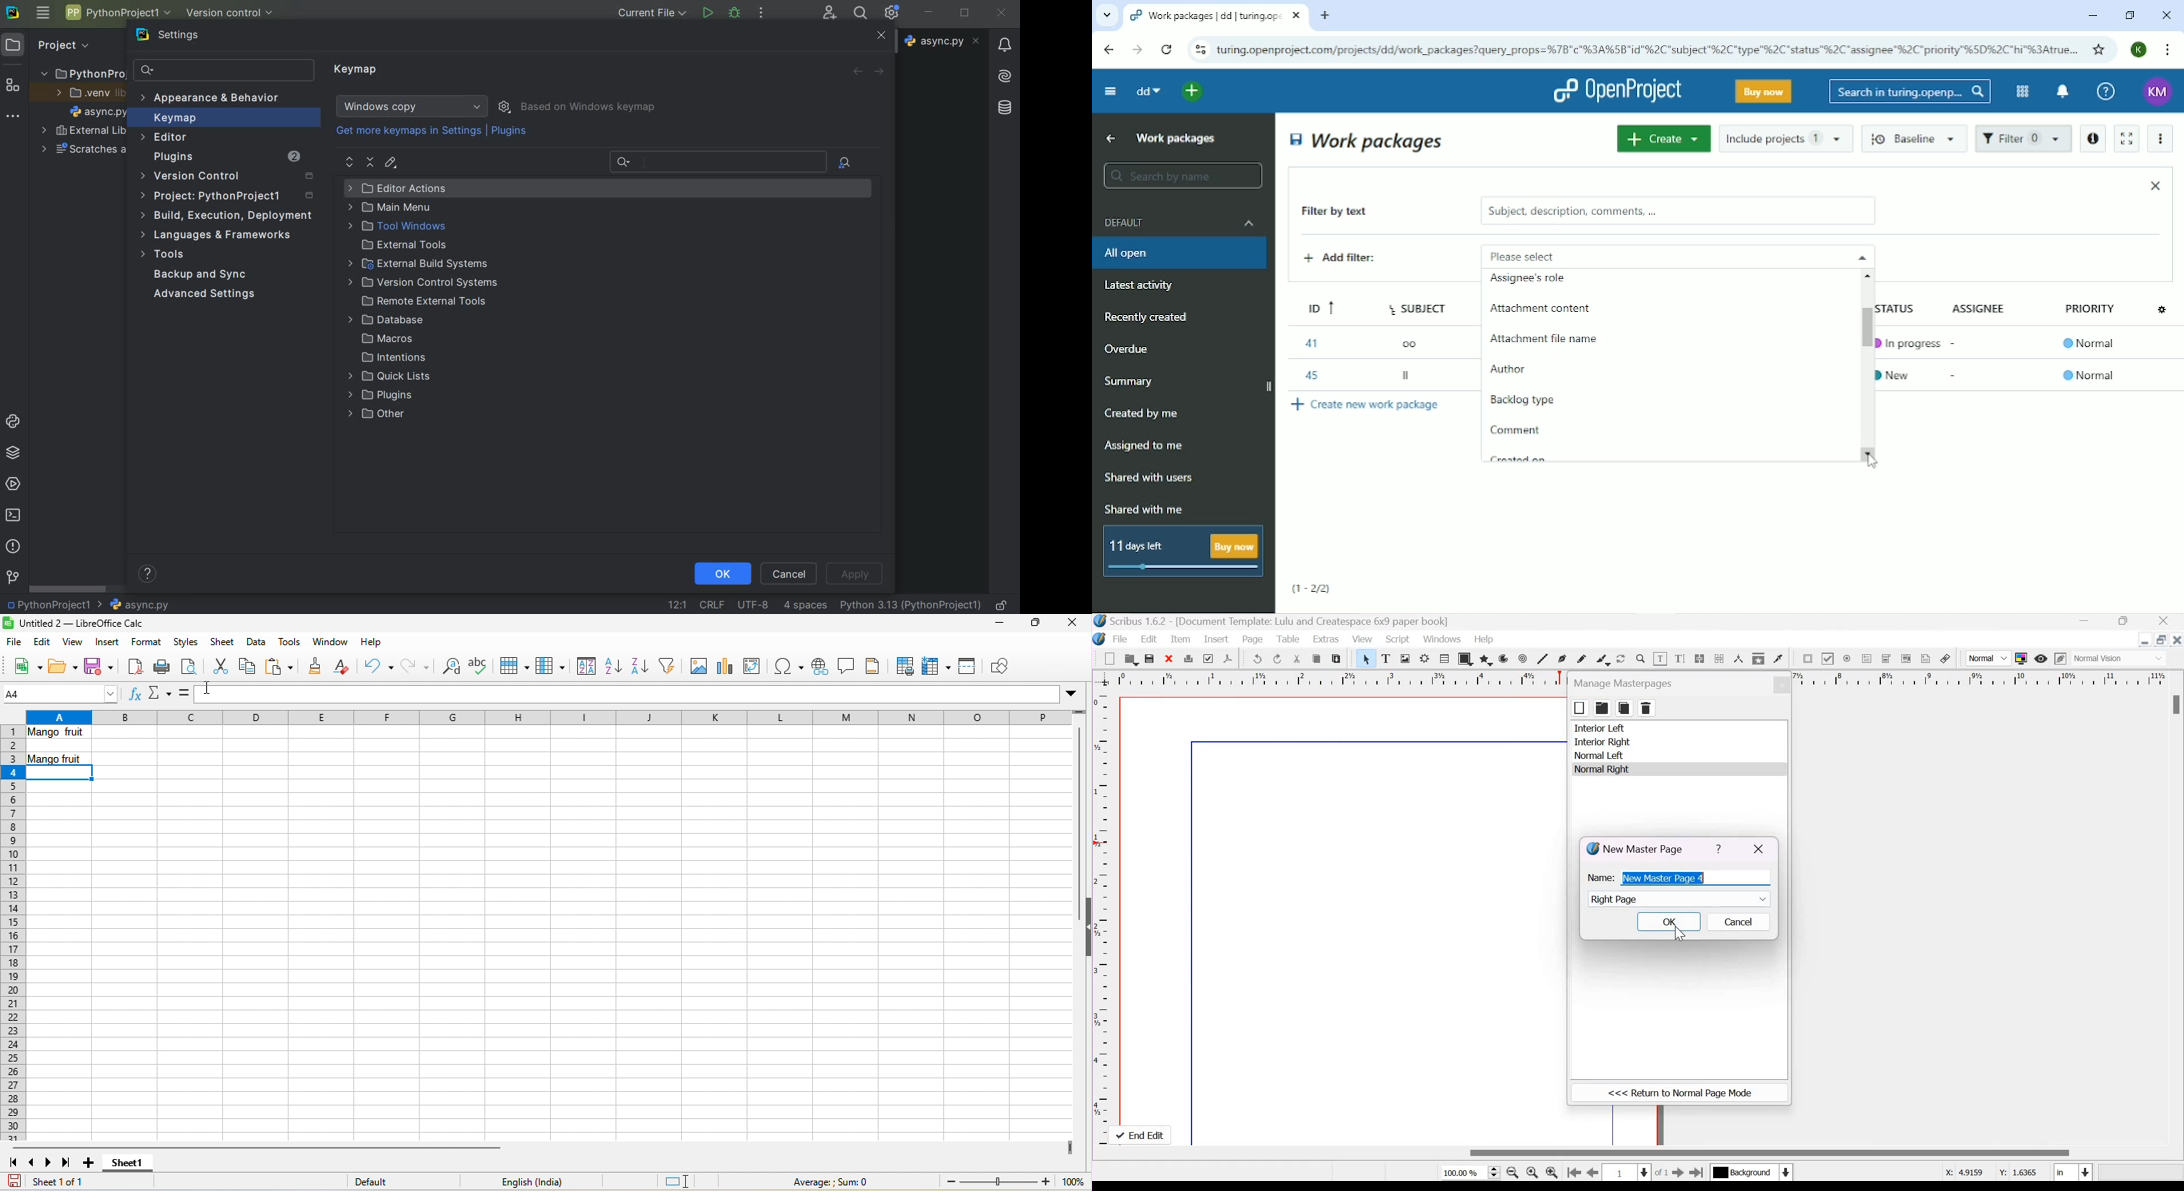 Image resolution: width=2184 pixels, height=1204 pixels. I want to click on add sheet, so click(94, 1163).